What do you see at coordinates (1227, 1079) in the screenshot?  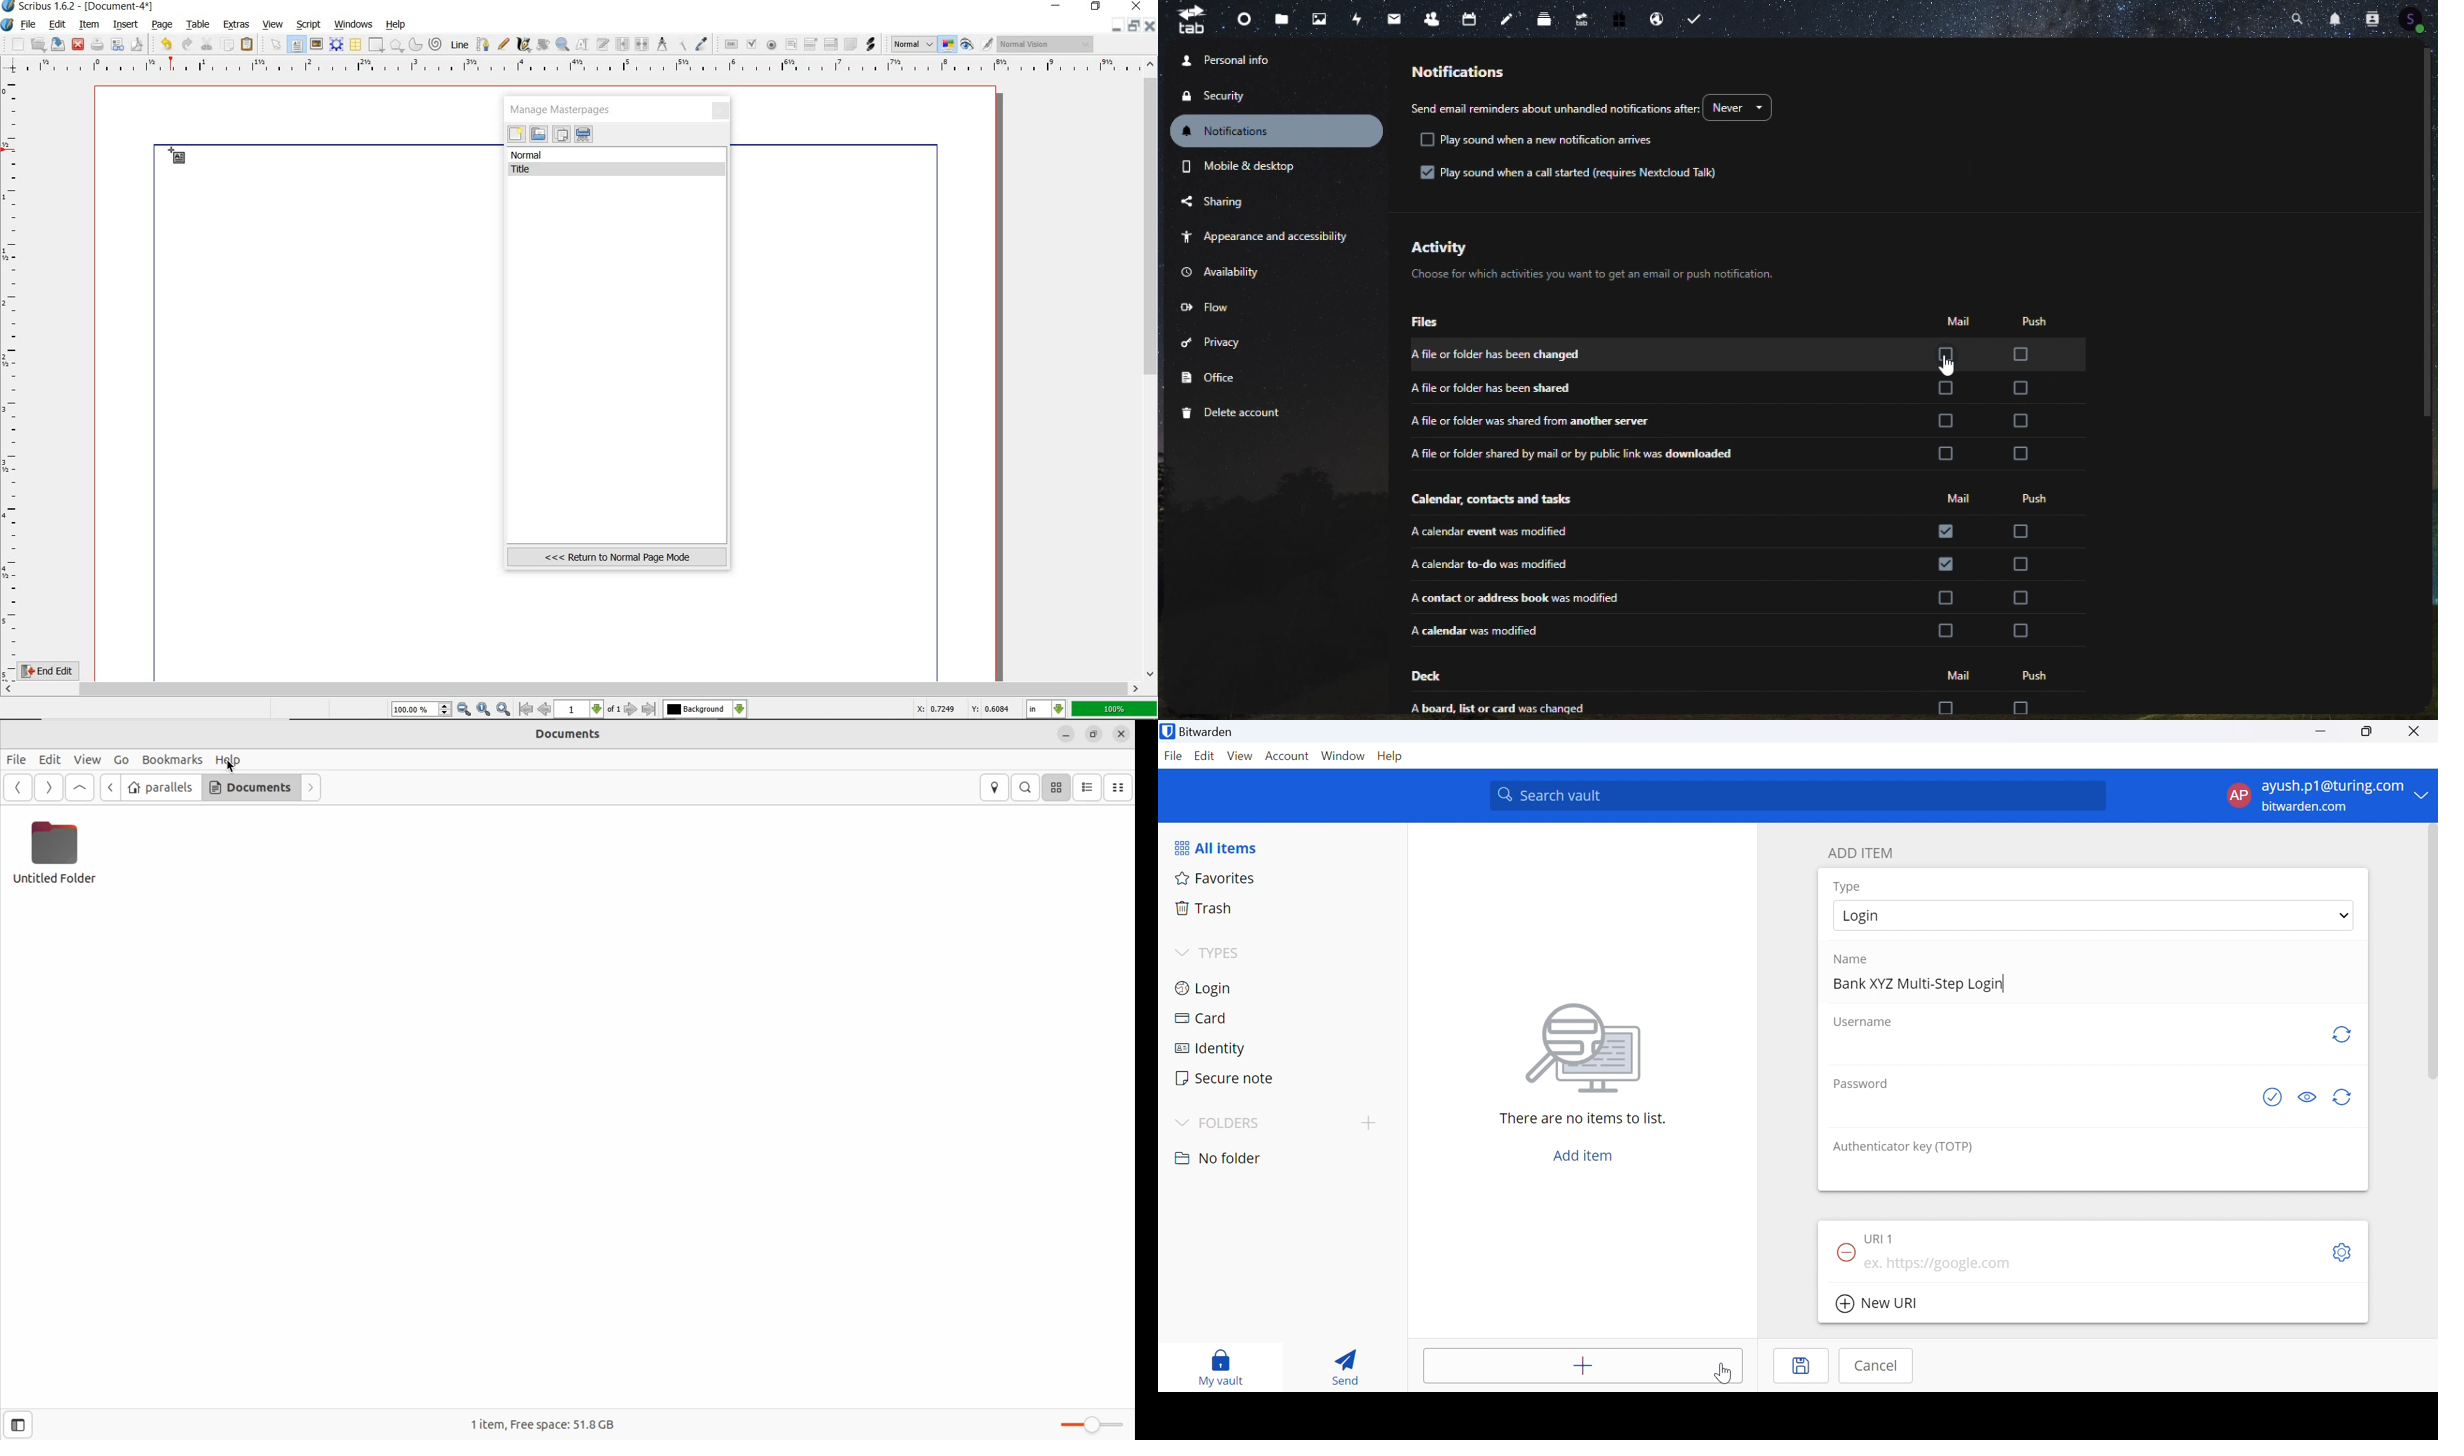 I see `Secure note` at bounding box center [1227, 1079].